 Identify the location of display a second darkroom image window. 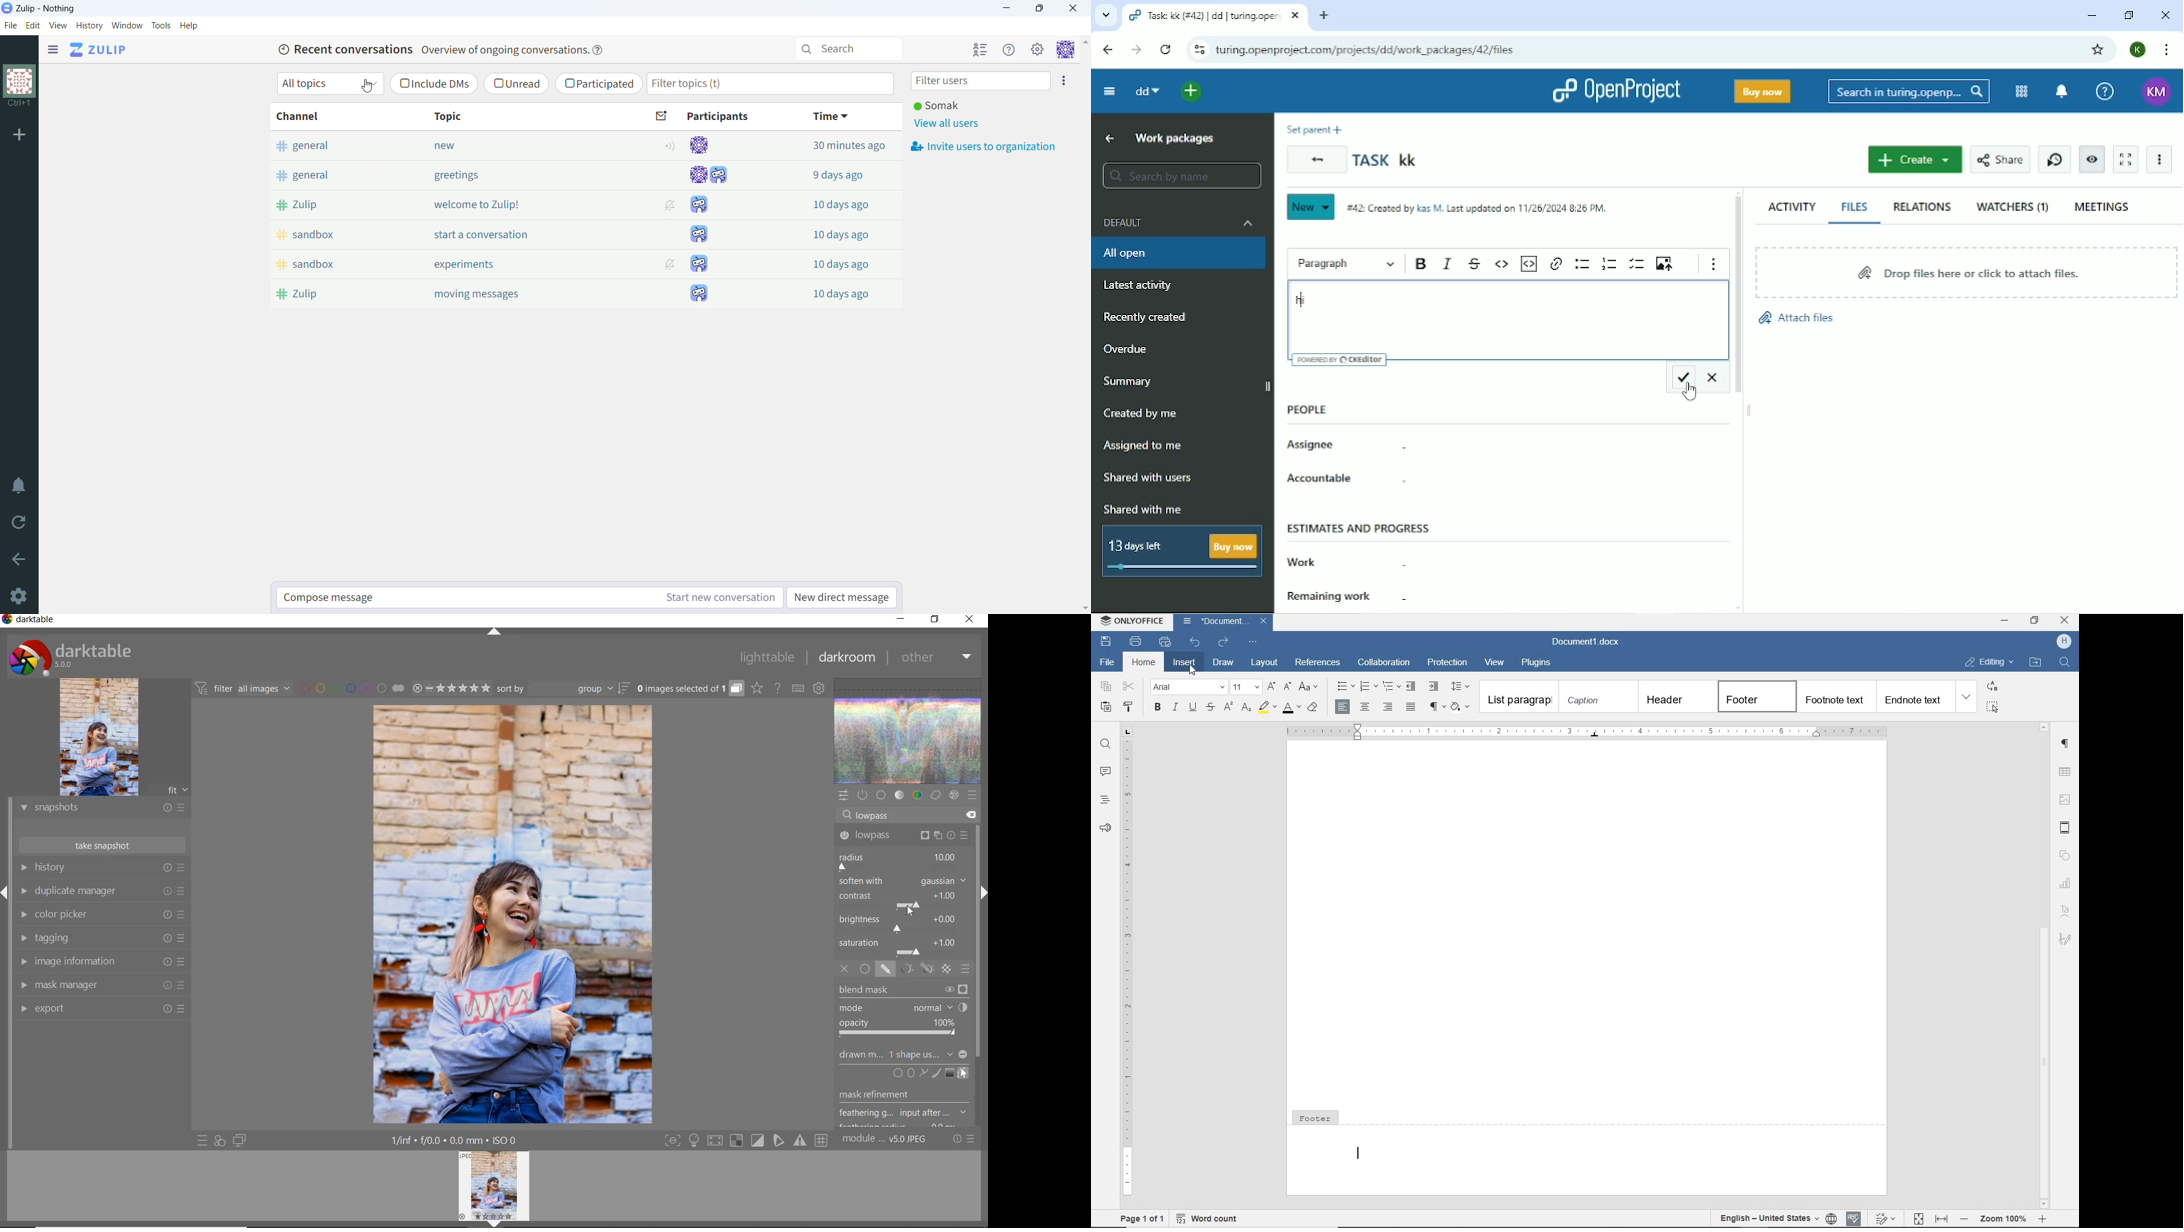
(240, 1140).